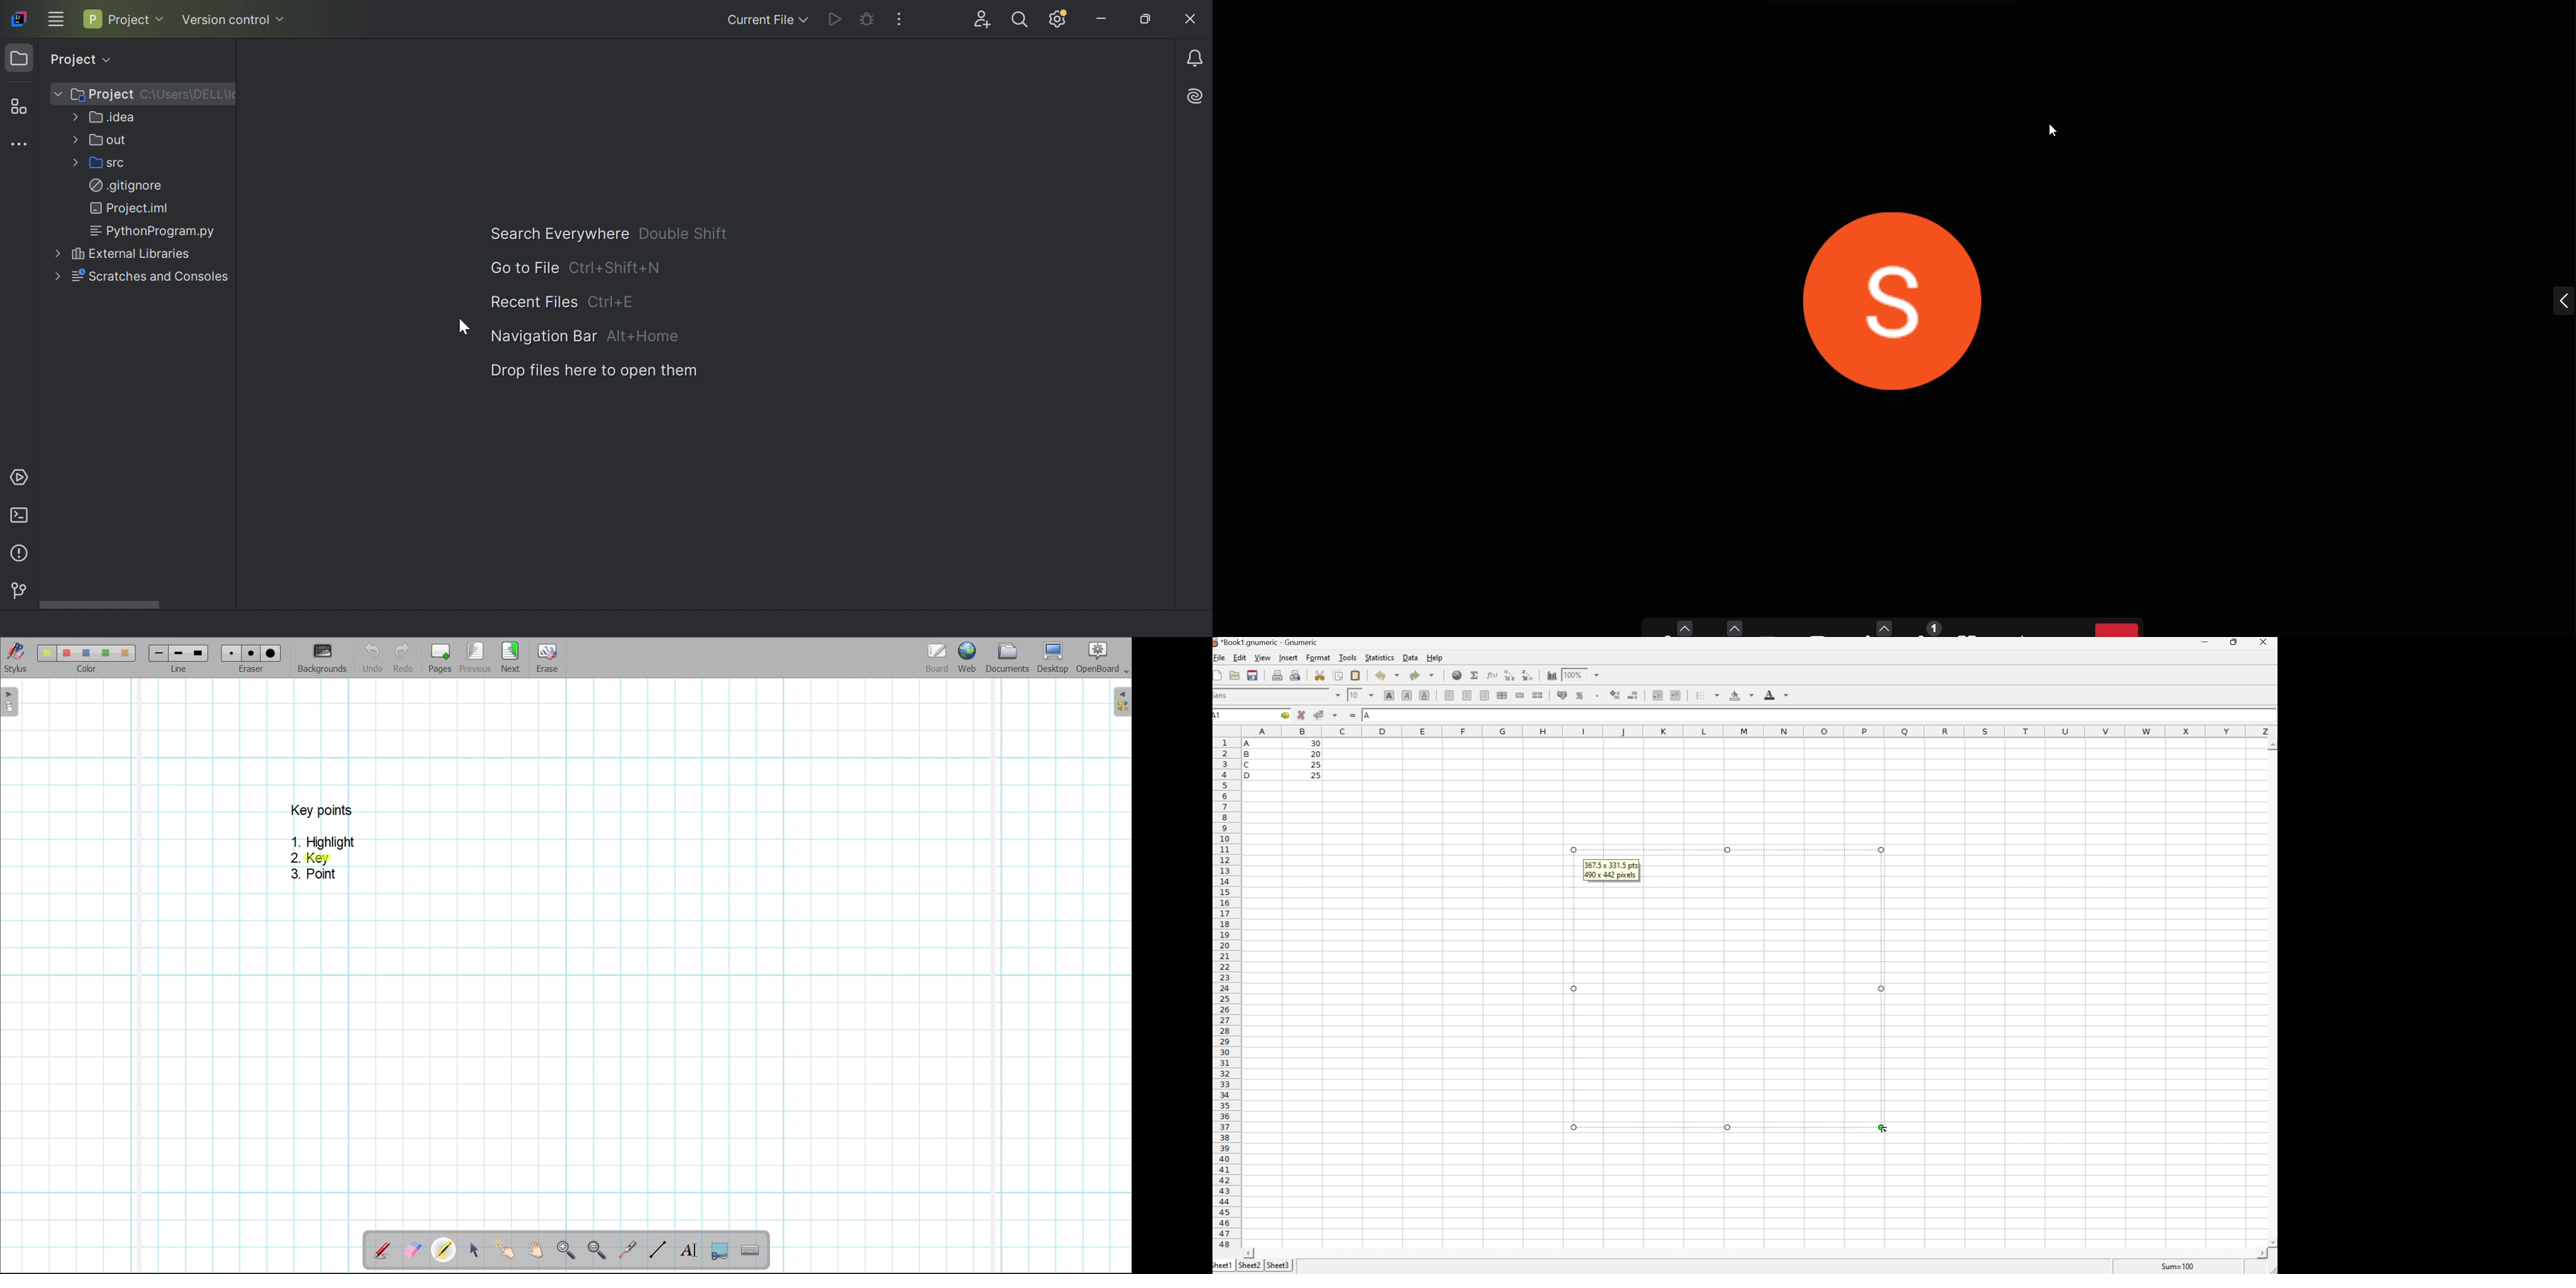 Image resolution: width=2576 pixels, height=1288 pixels. I want to click on 10, so click(1354, 694).